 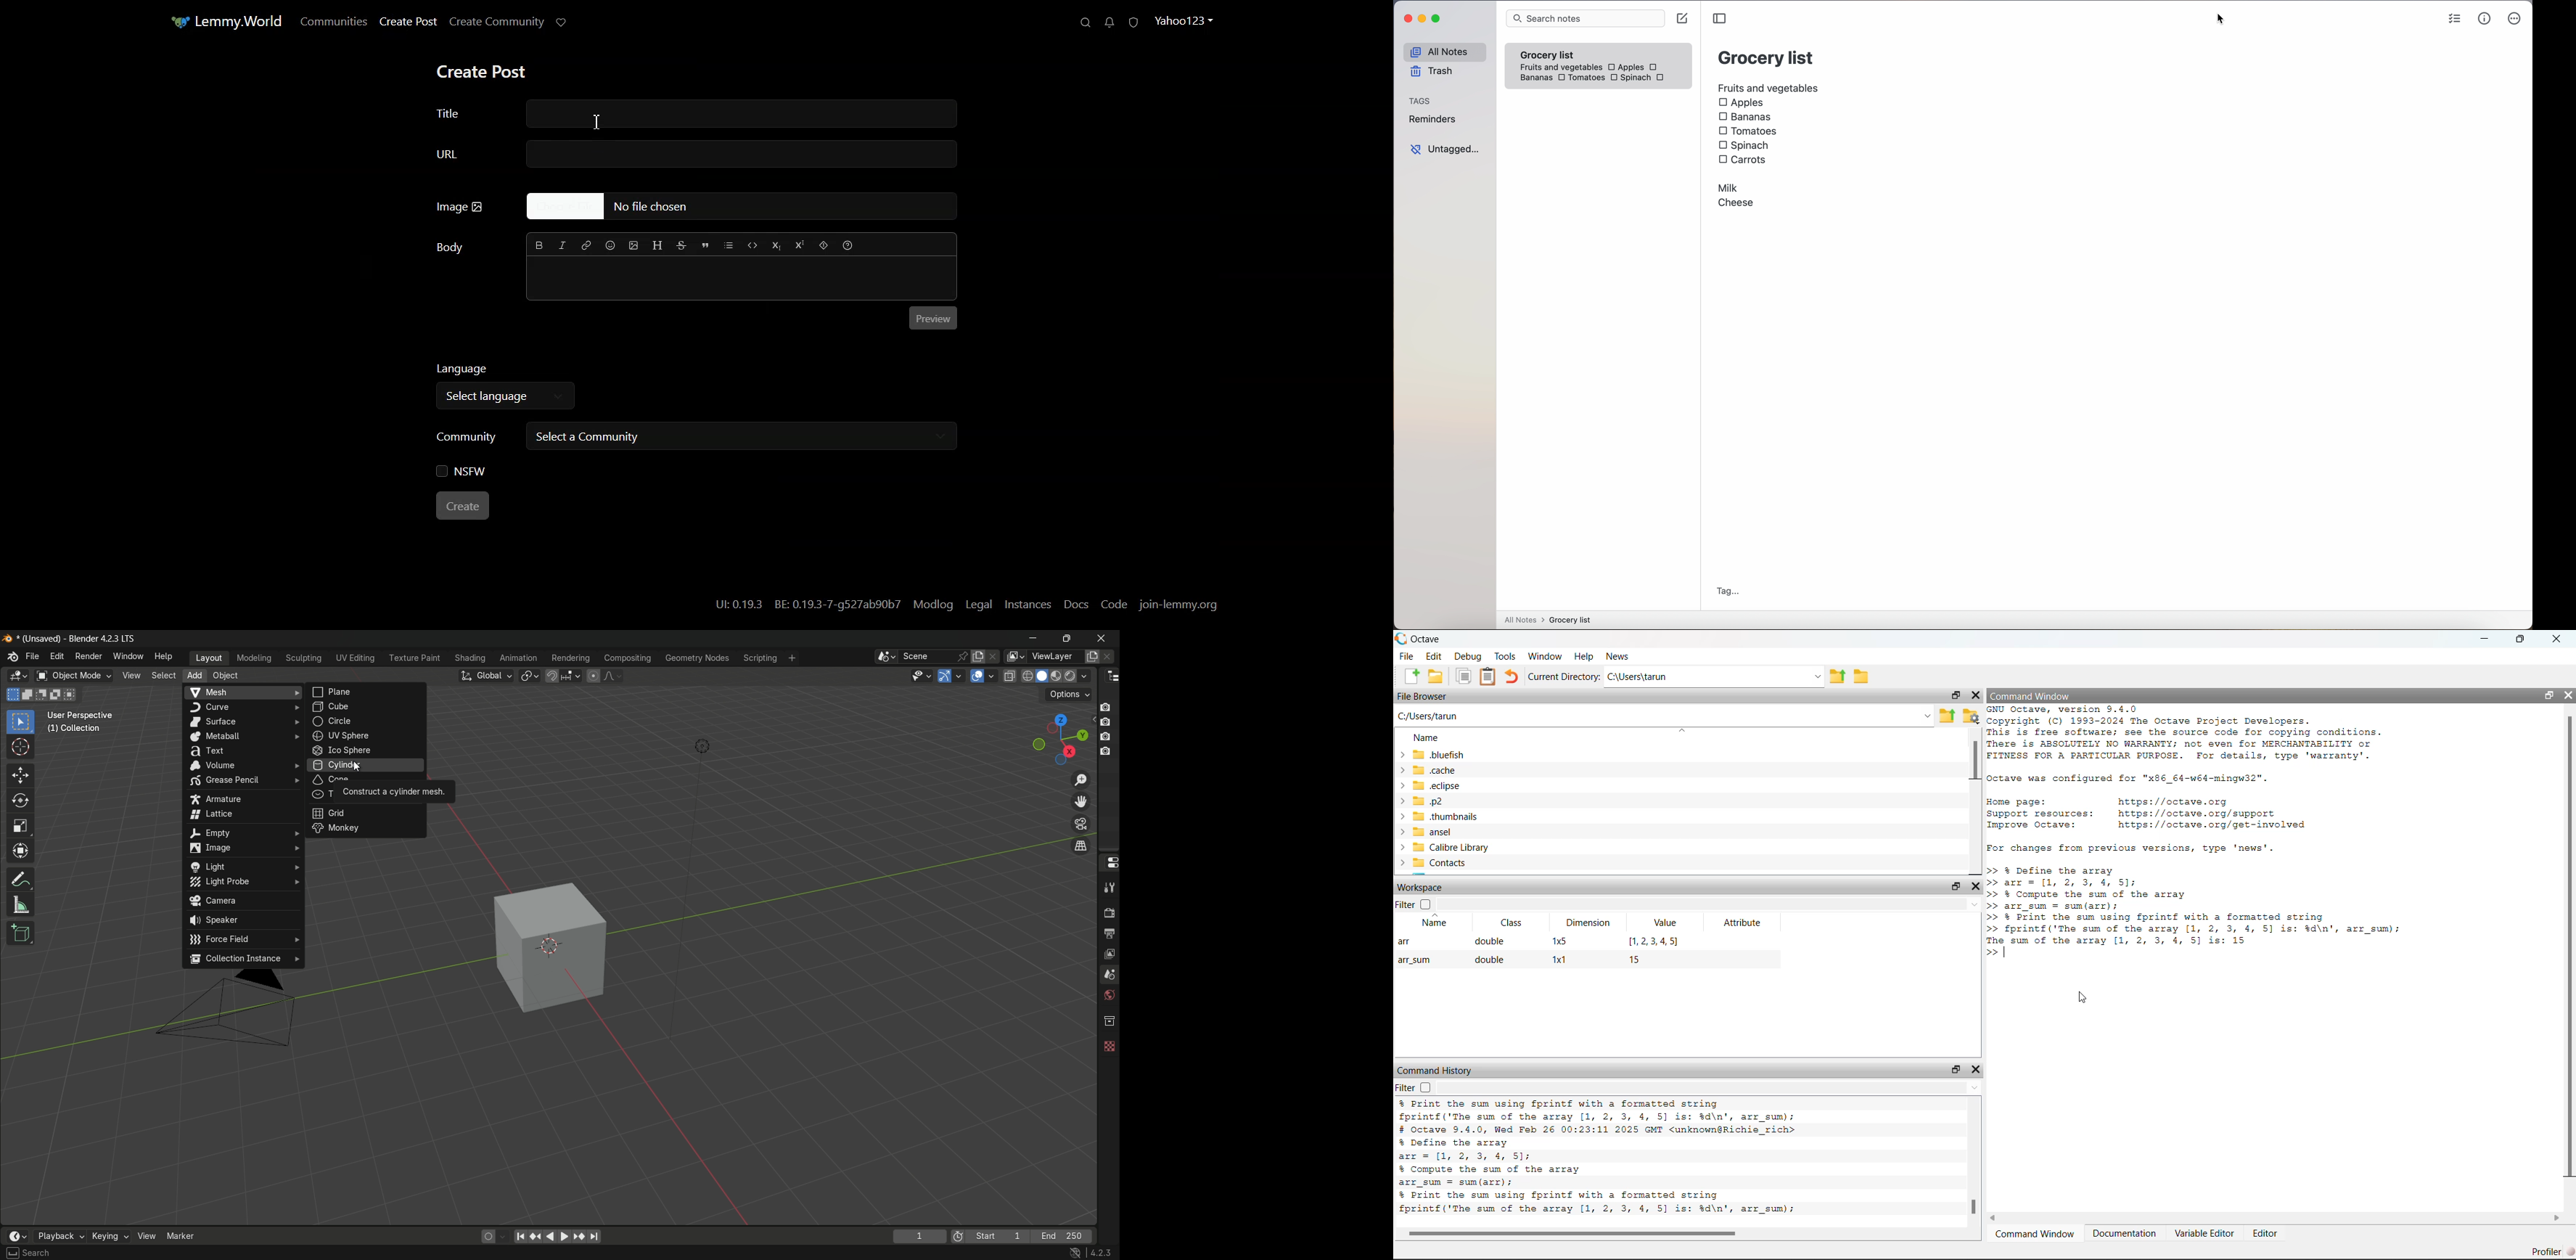 What do you see at coordinates (20, 801) in the screenshot?
I see `rotate` at bounding box center [20, 801].